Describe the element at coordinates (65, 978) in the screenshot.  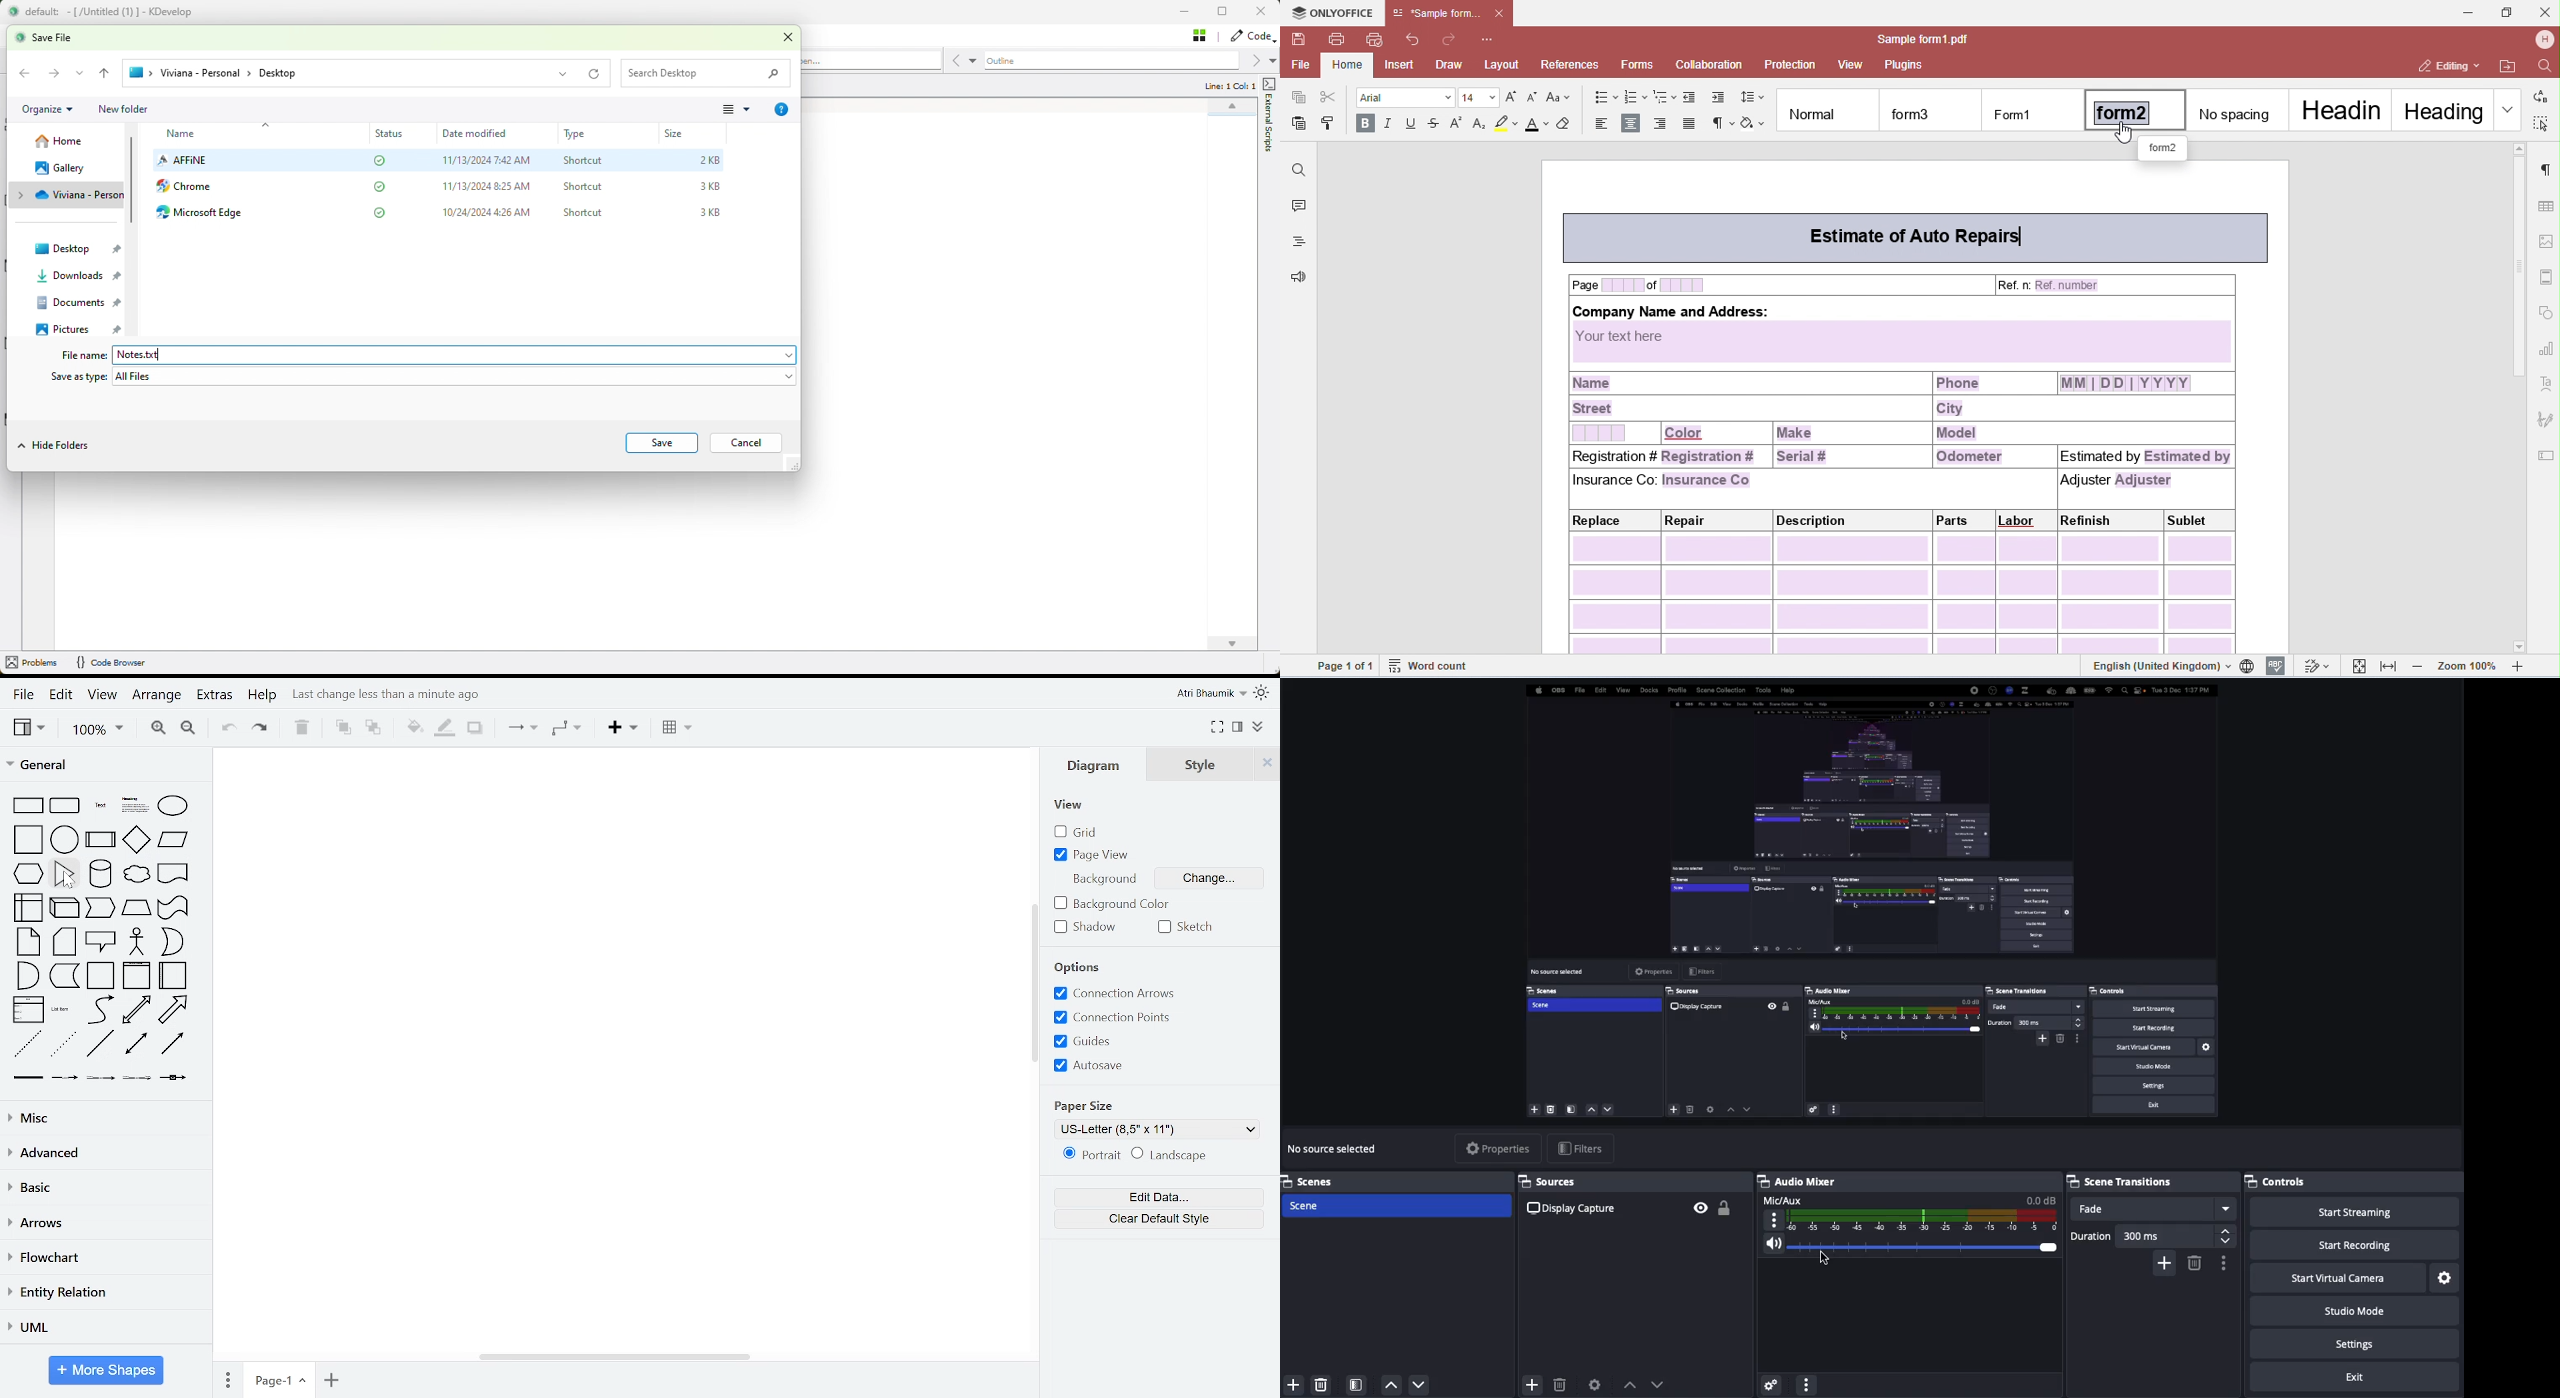
I see `data storage` at that location.